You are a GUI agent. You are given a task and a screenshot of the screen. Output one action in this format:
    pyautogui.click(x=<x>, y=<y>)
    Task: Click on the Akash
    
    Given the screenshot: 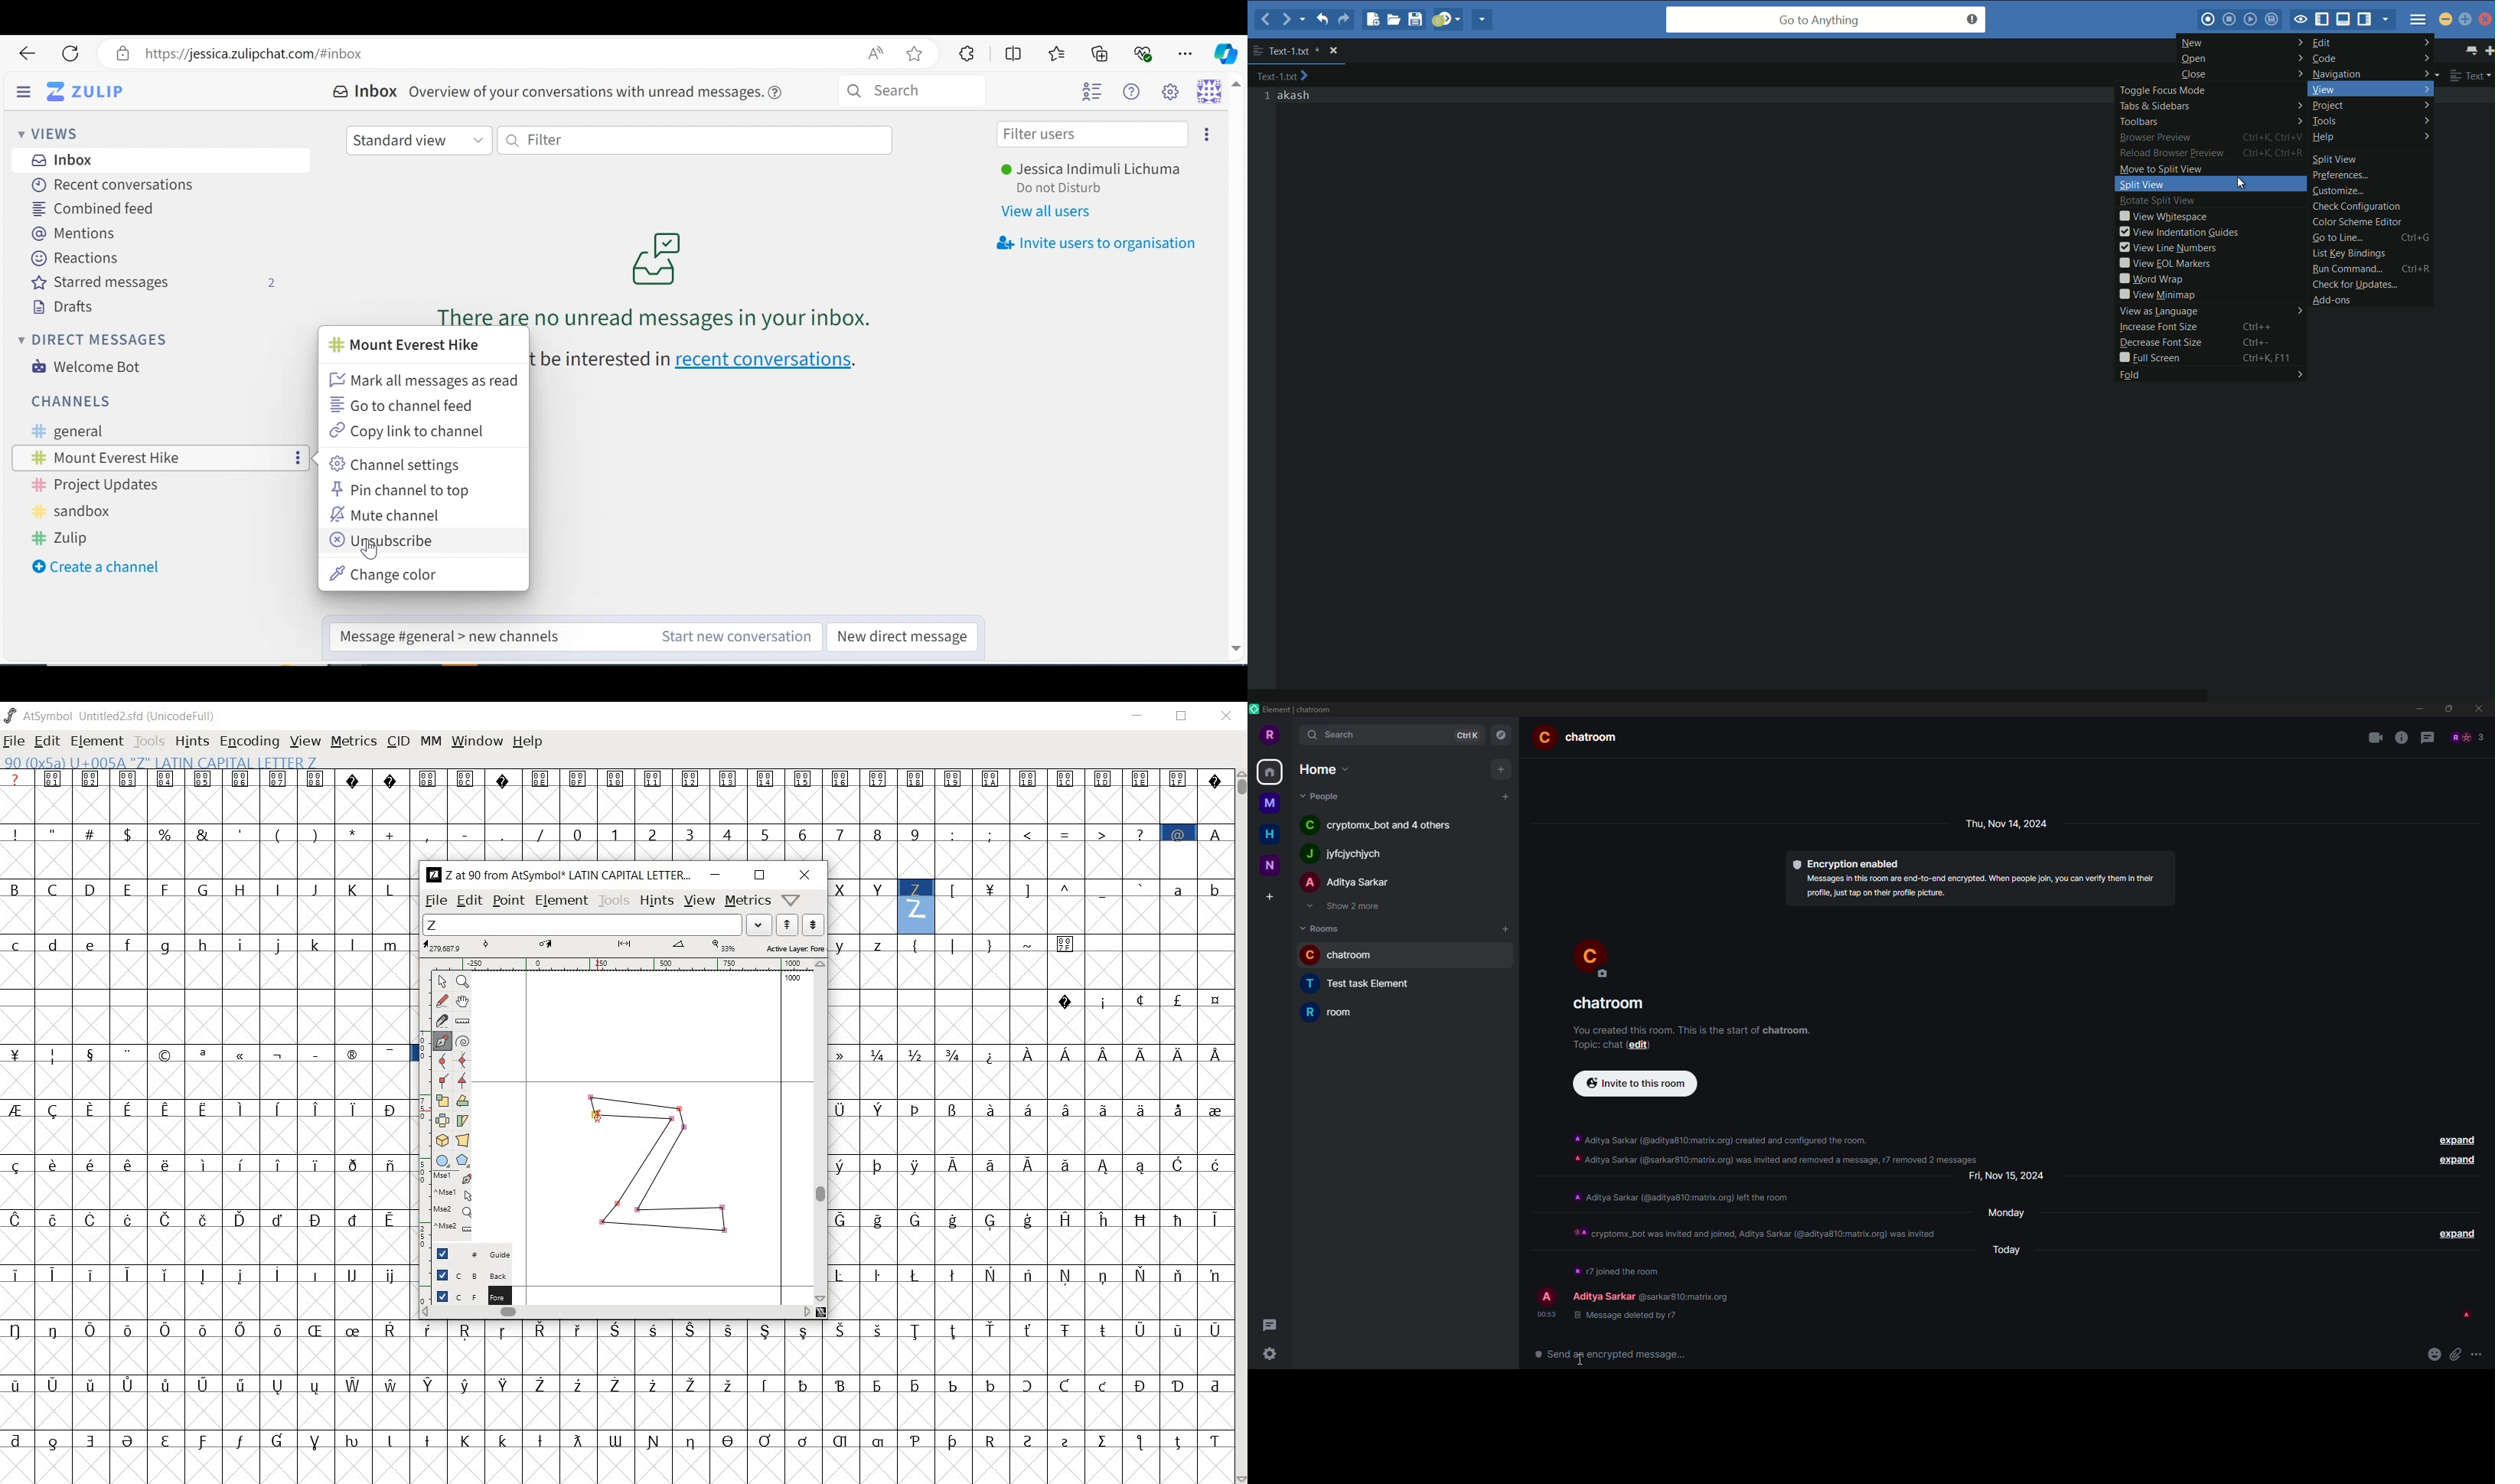 What is the action you would take?
    pyautogui.click(x=1295, y=96)
    